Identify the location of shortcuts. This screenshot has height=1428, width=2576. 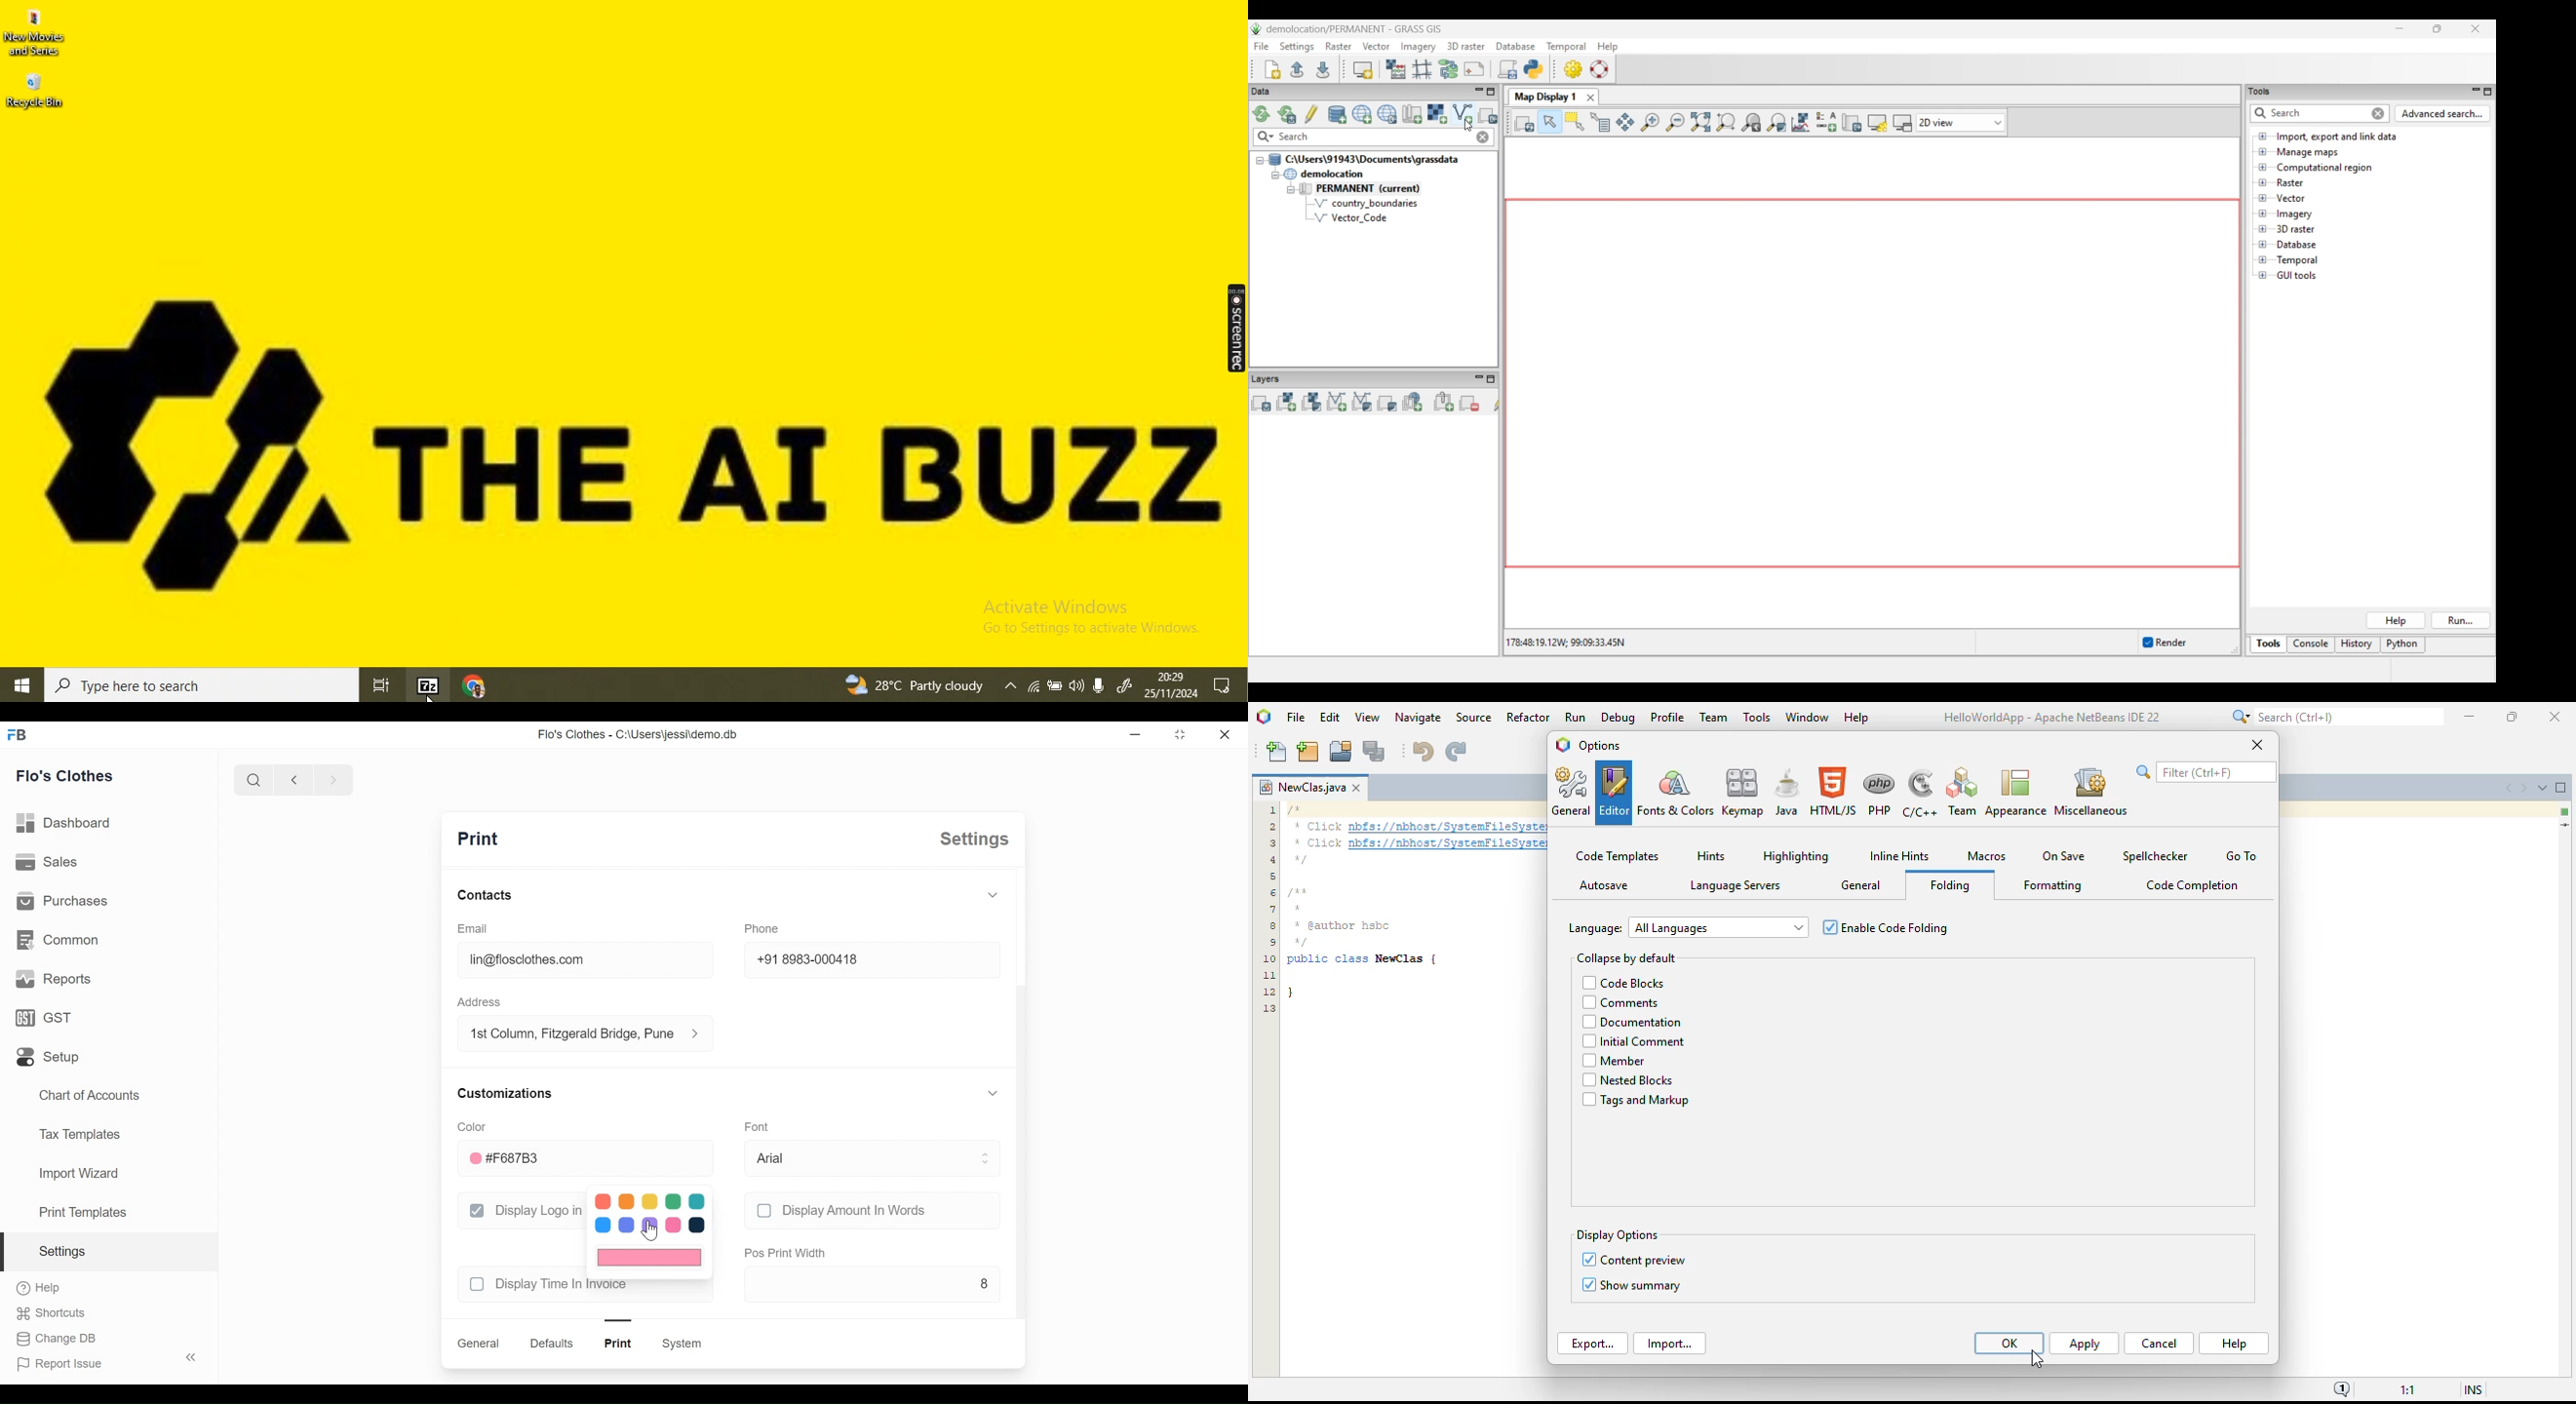
(51, 1314).